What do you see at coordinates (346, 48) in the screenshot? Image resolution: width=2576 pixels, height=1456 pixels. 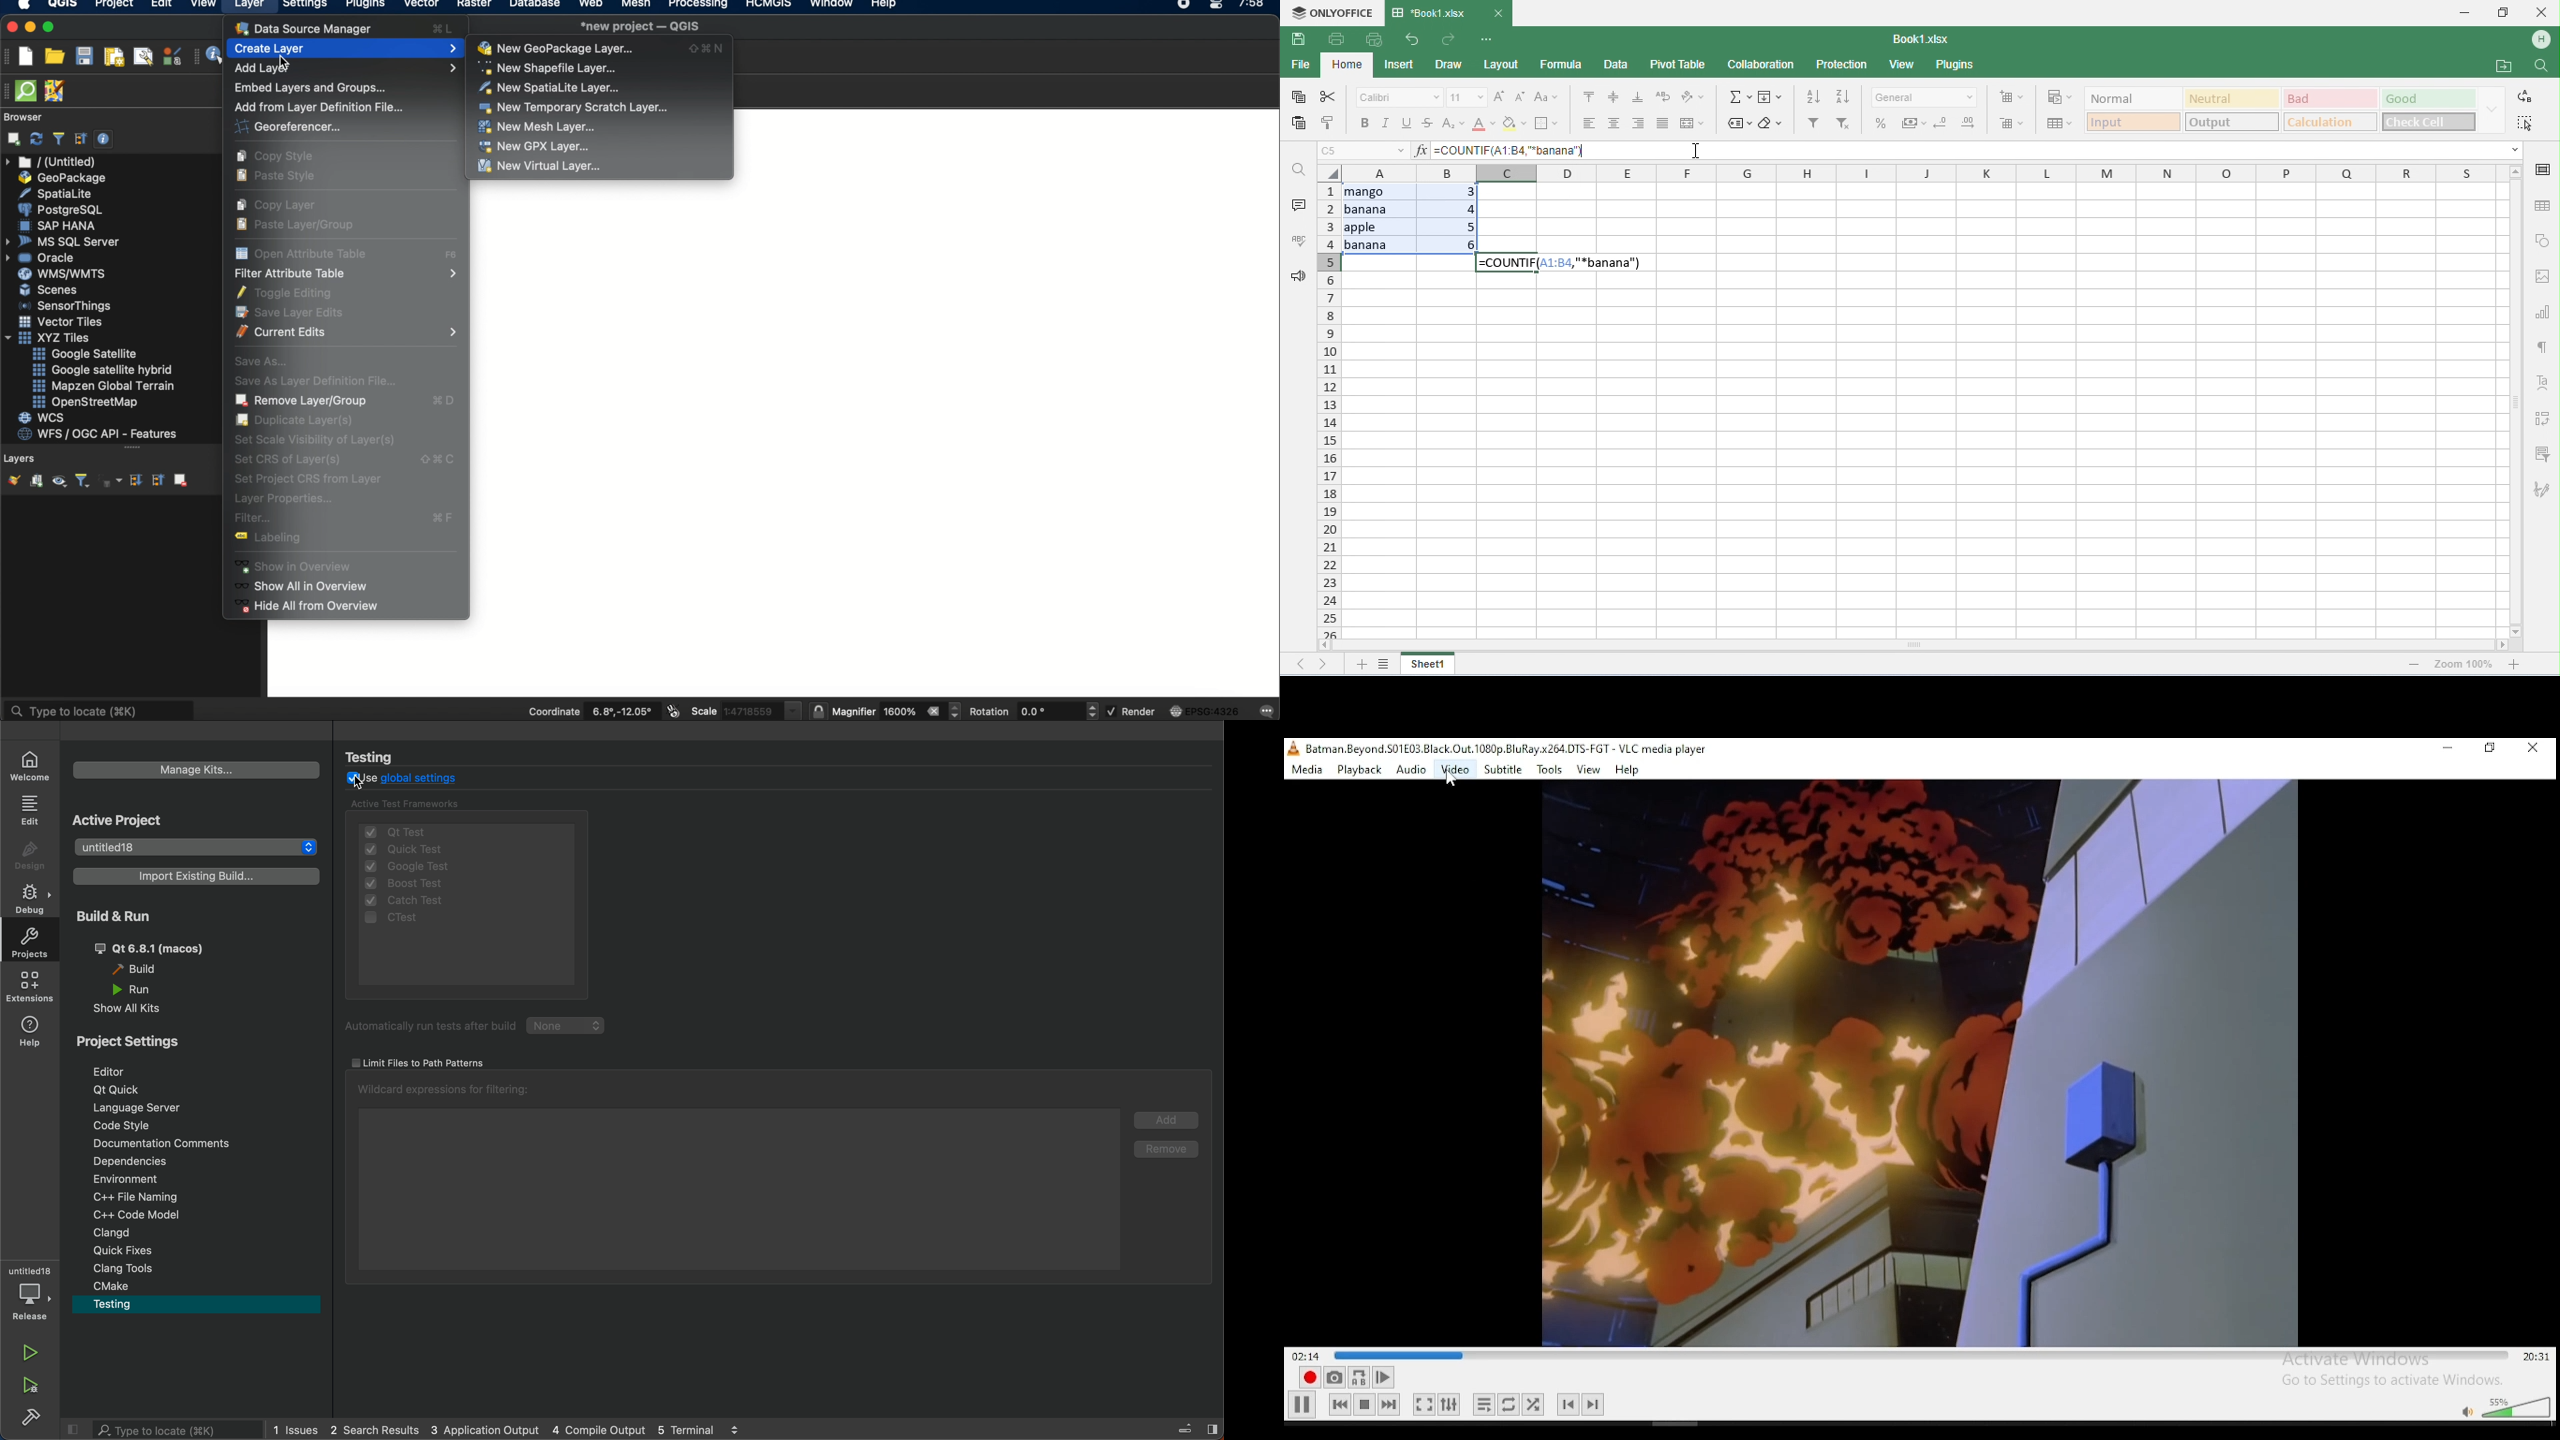 I see `create layer` at bounding box center [346, 48].